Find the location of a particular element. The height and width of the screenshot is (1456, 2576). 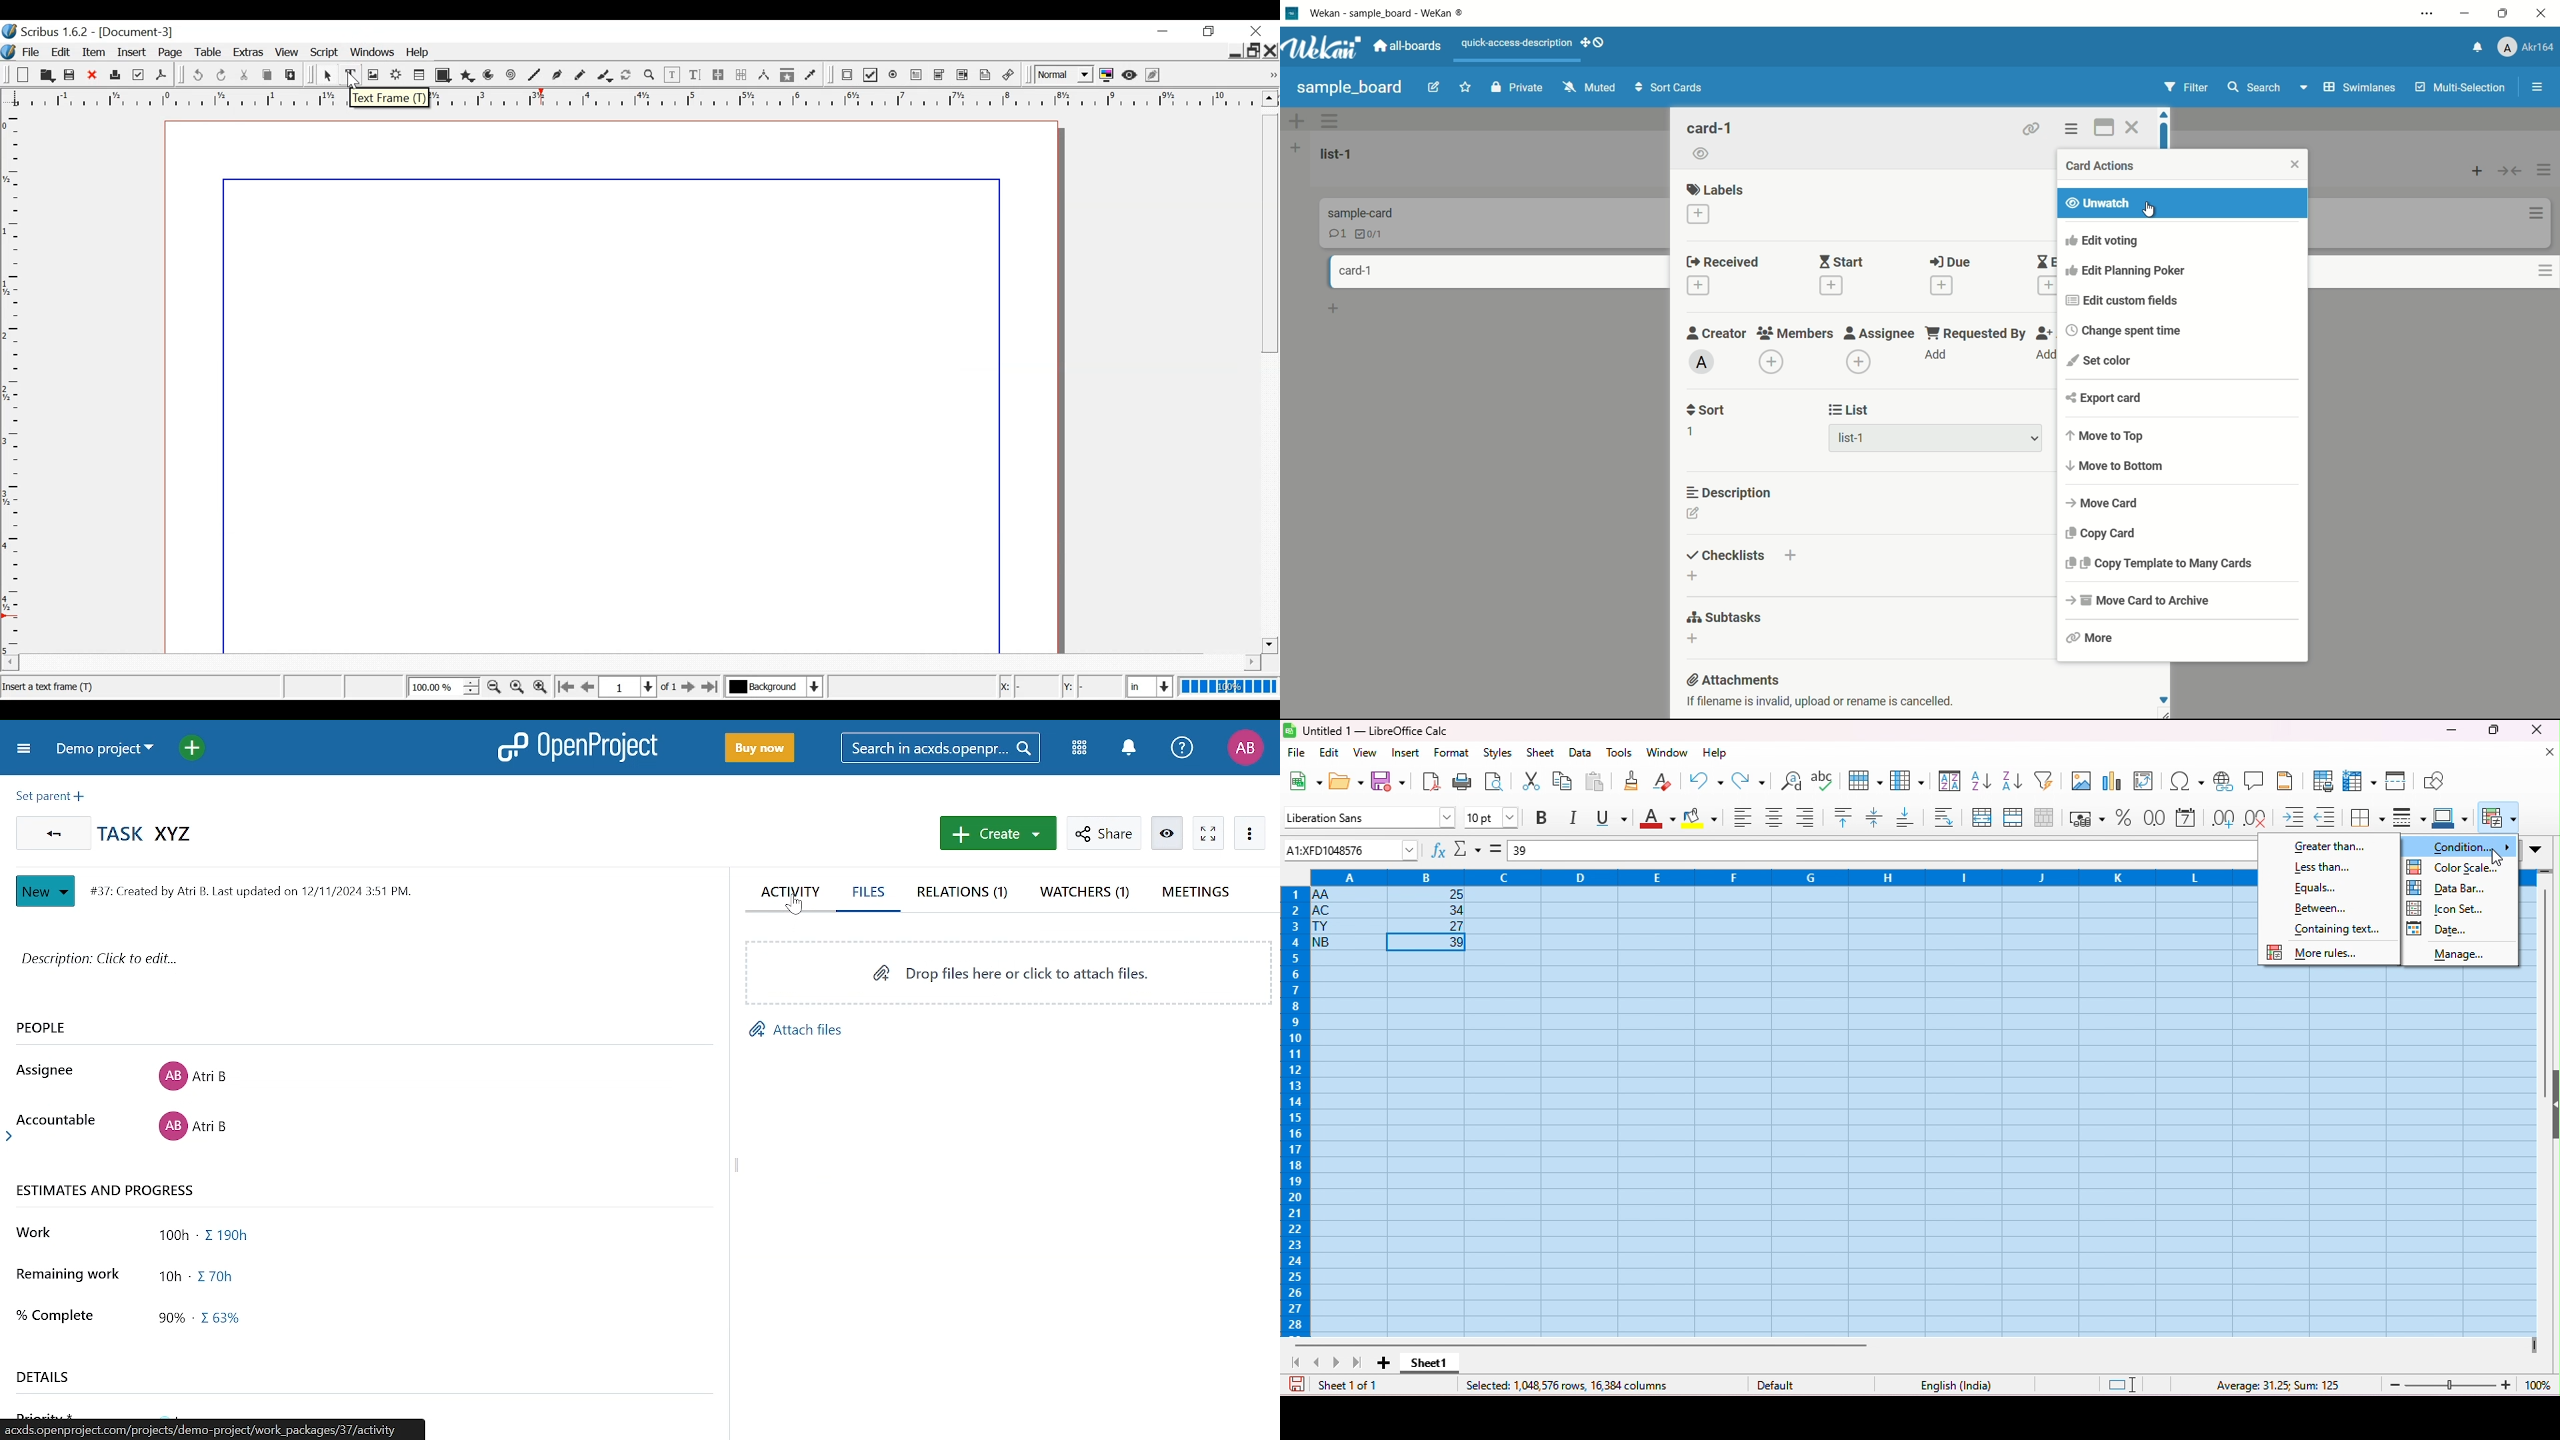

maximize is located at coordinates (2492, 729).